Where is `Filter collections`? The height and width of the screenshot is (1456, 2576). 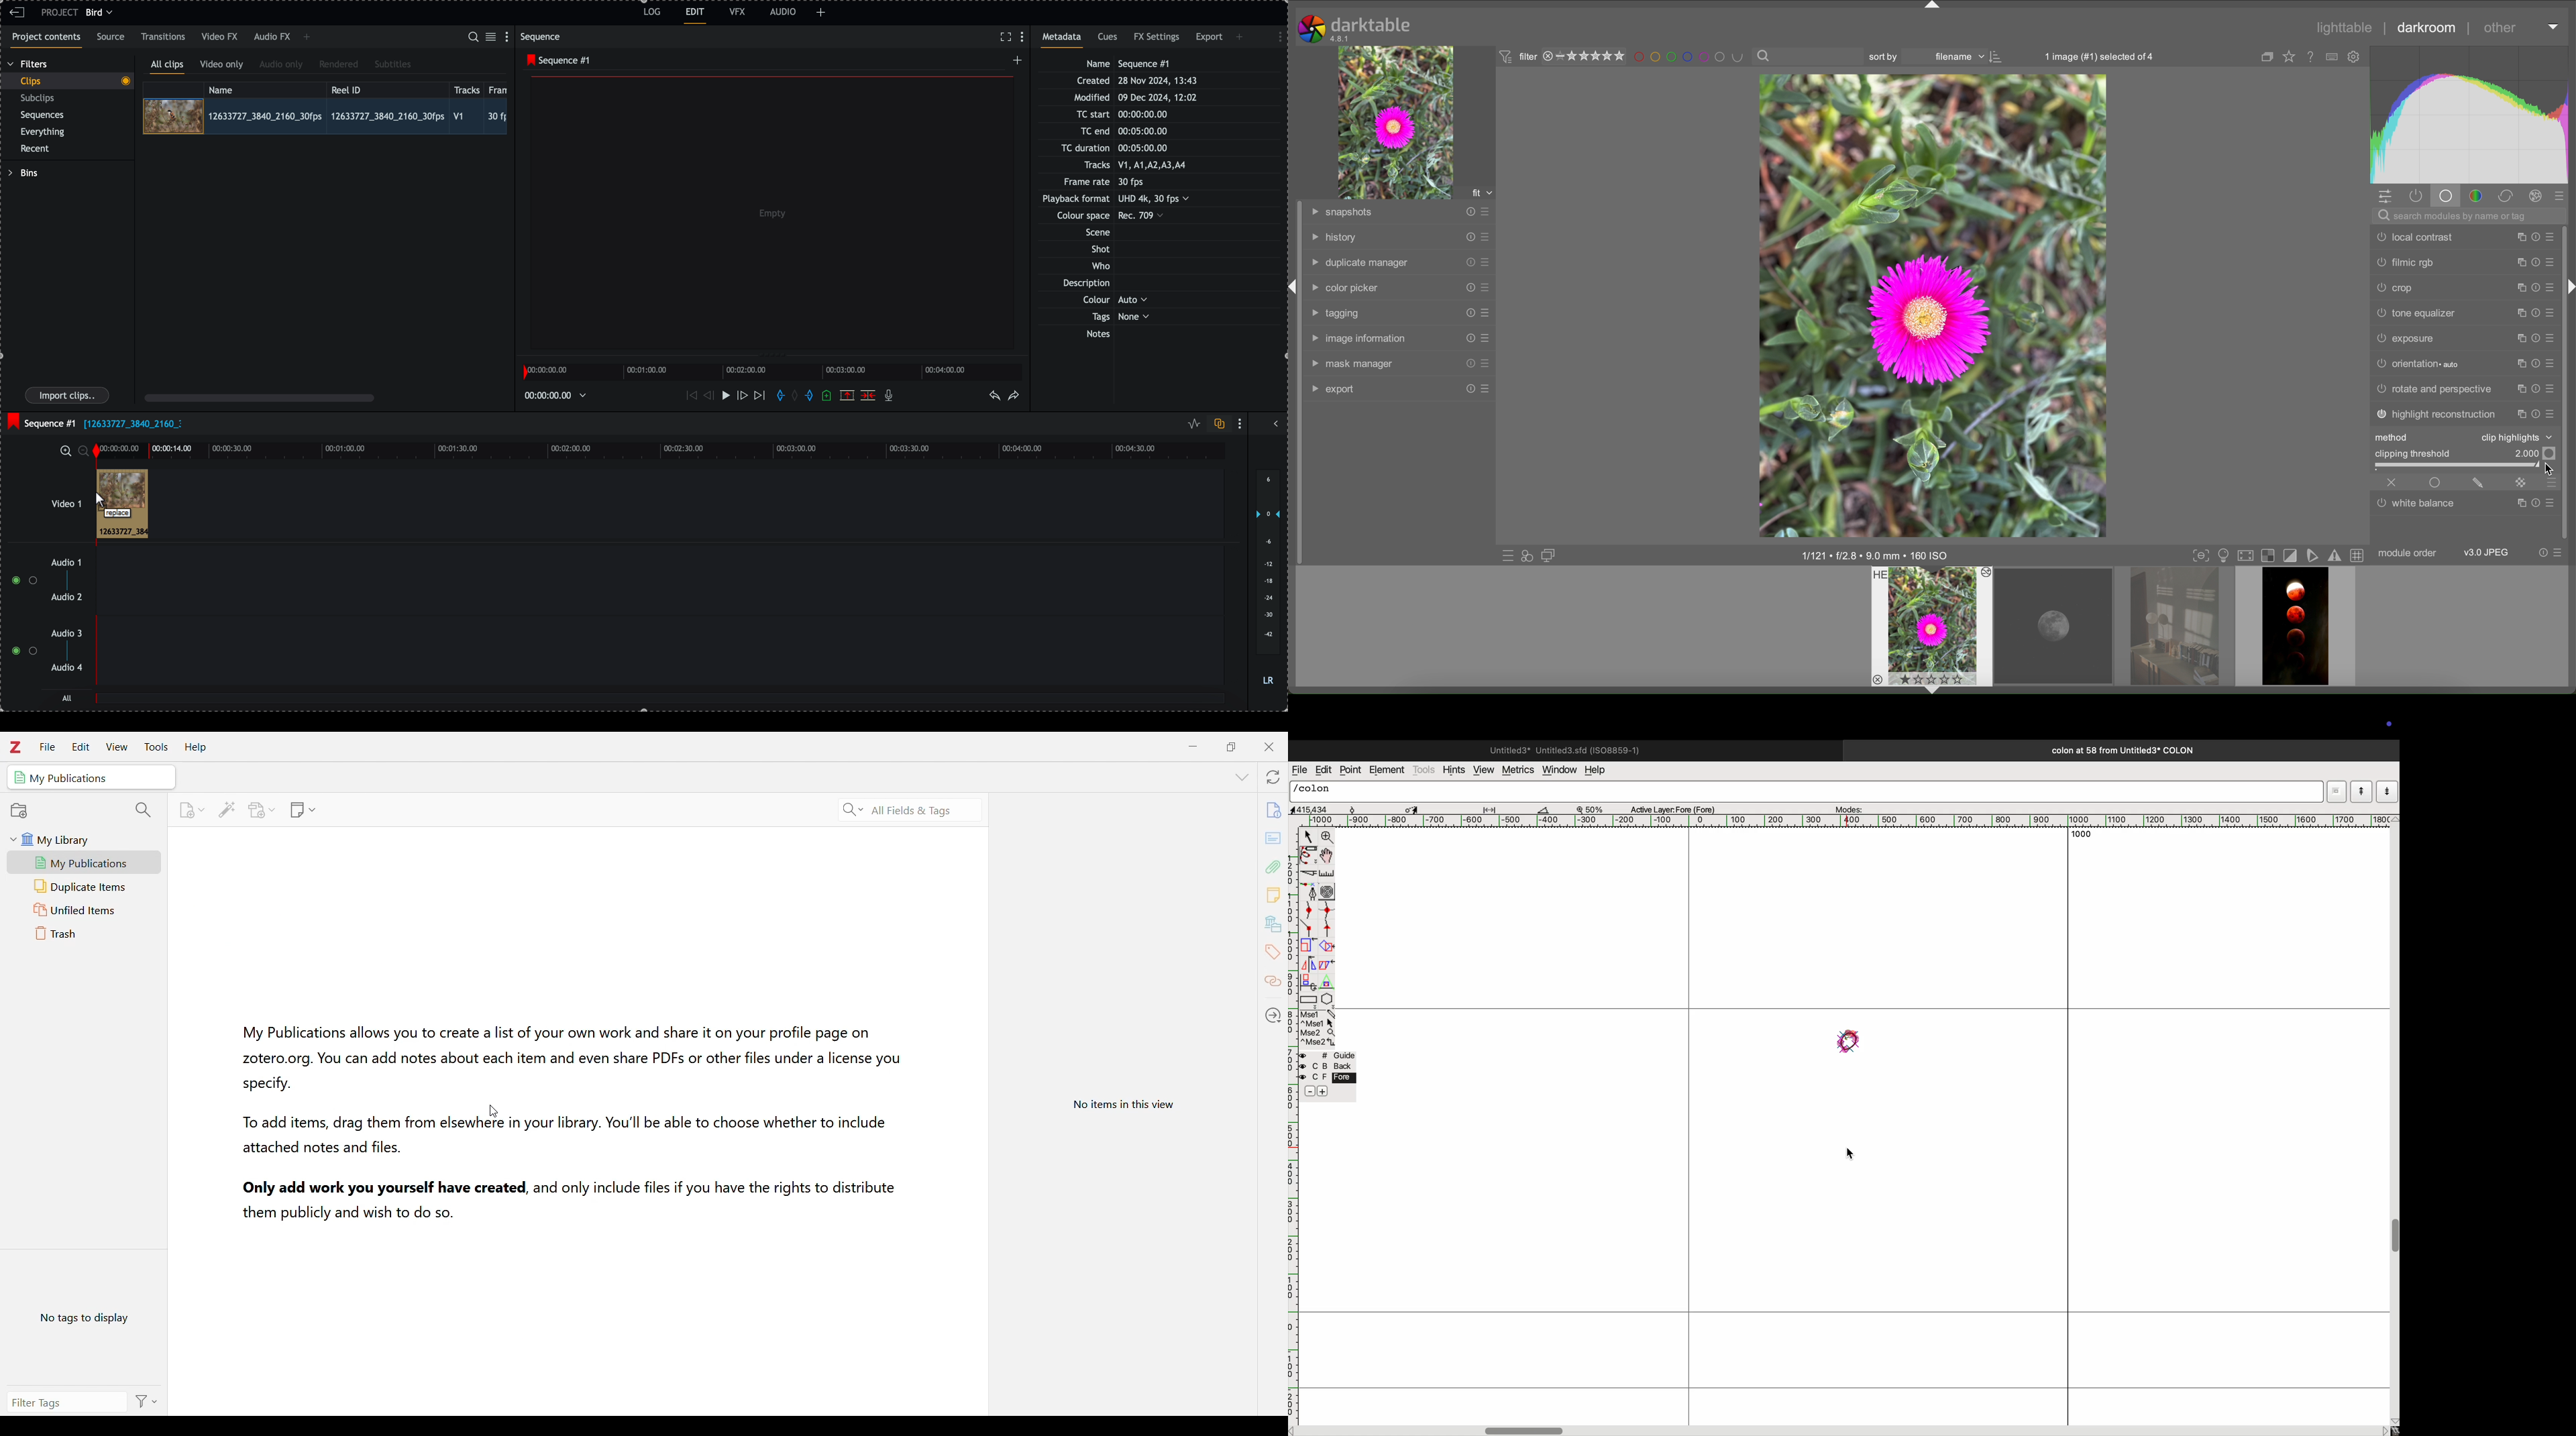
Filter collections is located at coordinates (144, 811).